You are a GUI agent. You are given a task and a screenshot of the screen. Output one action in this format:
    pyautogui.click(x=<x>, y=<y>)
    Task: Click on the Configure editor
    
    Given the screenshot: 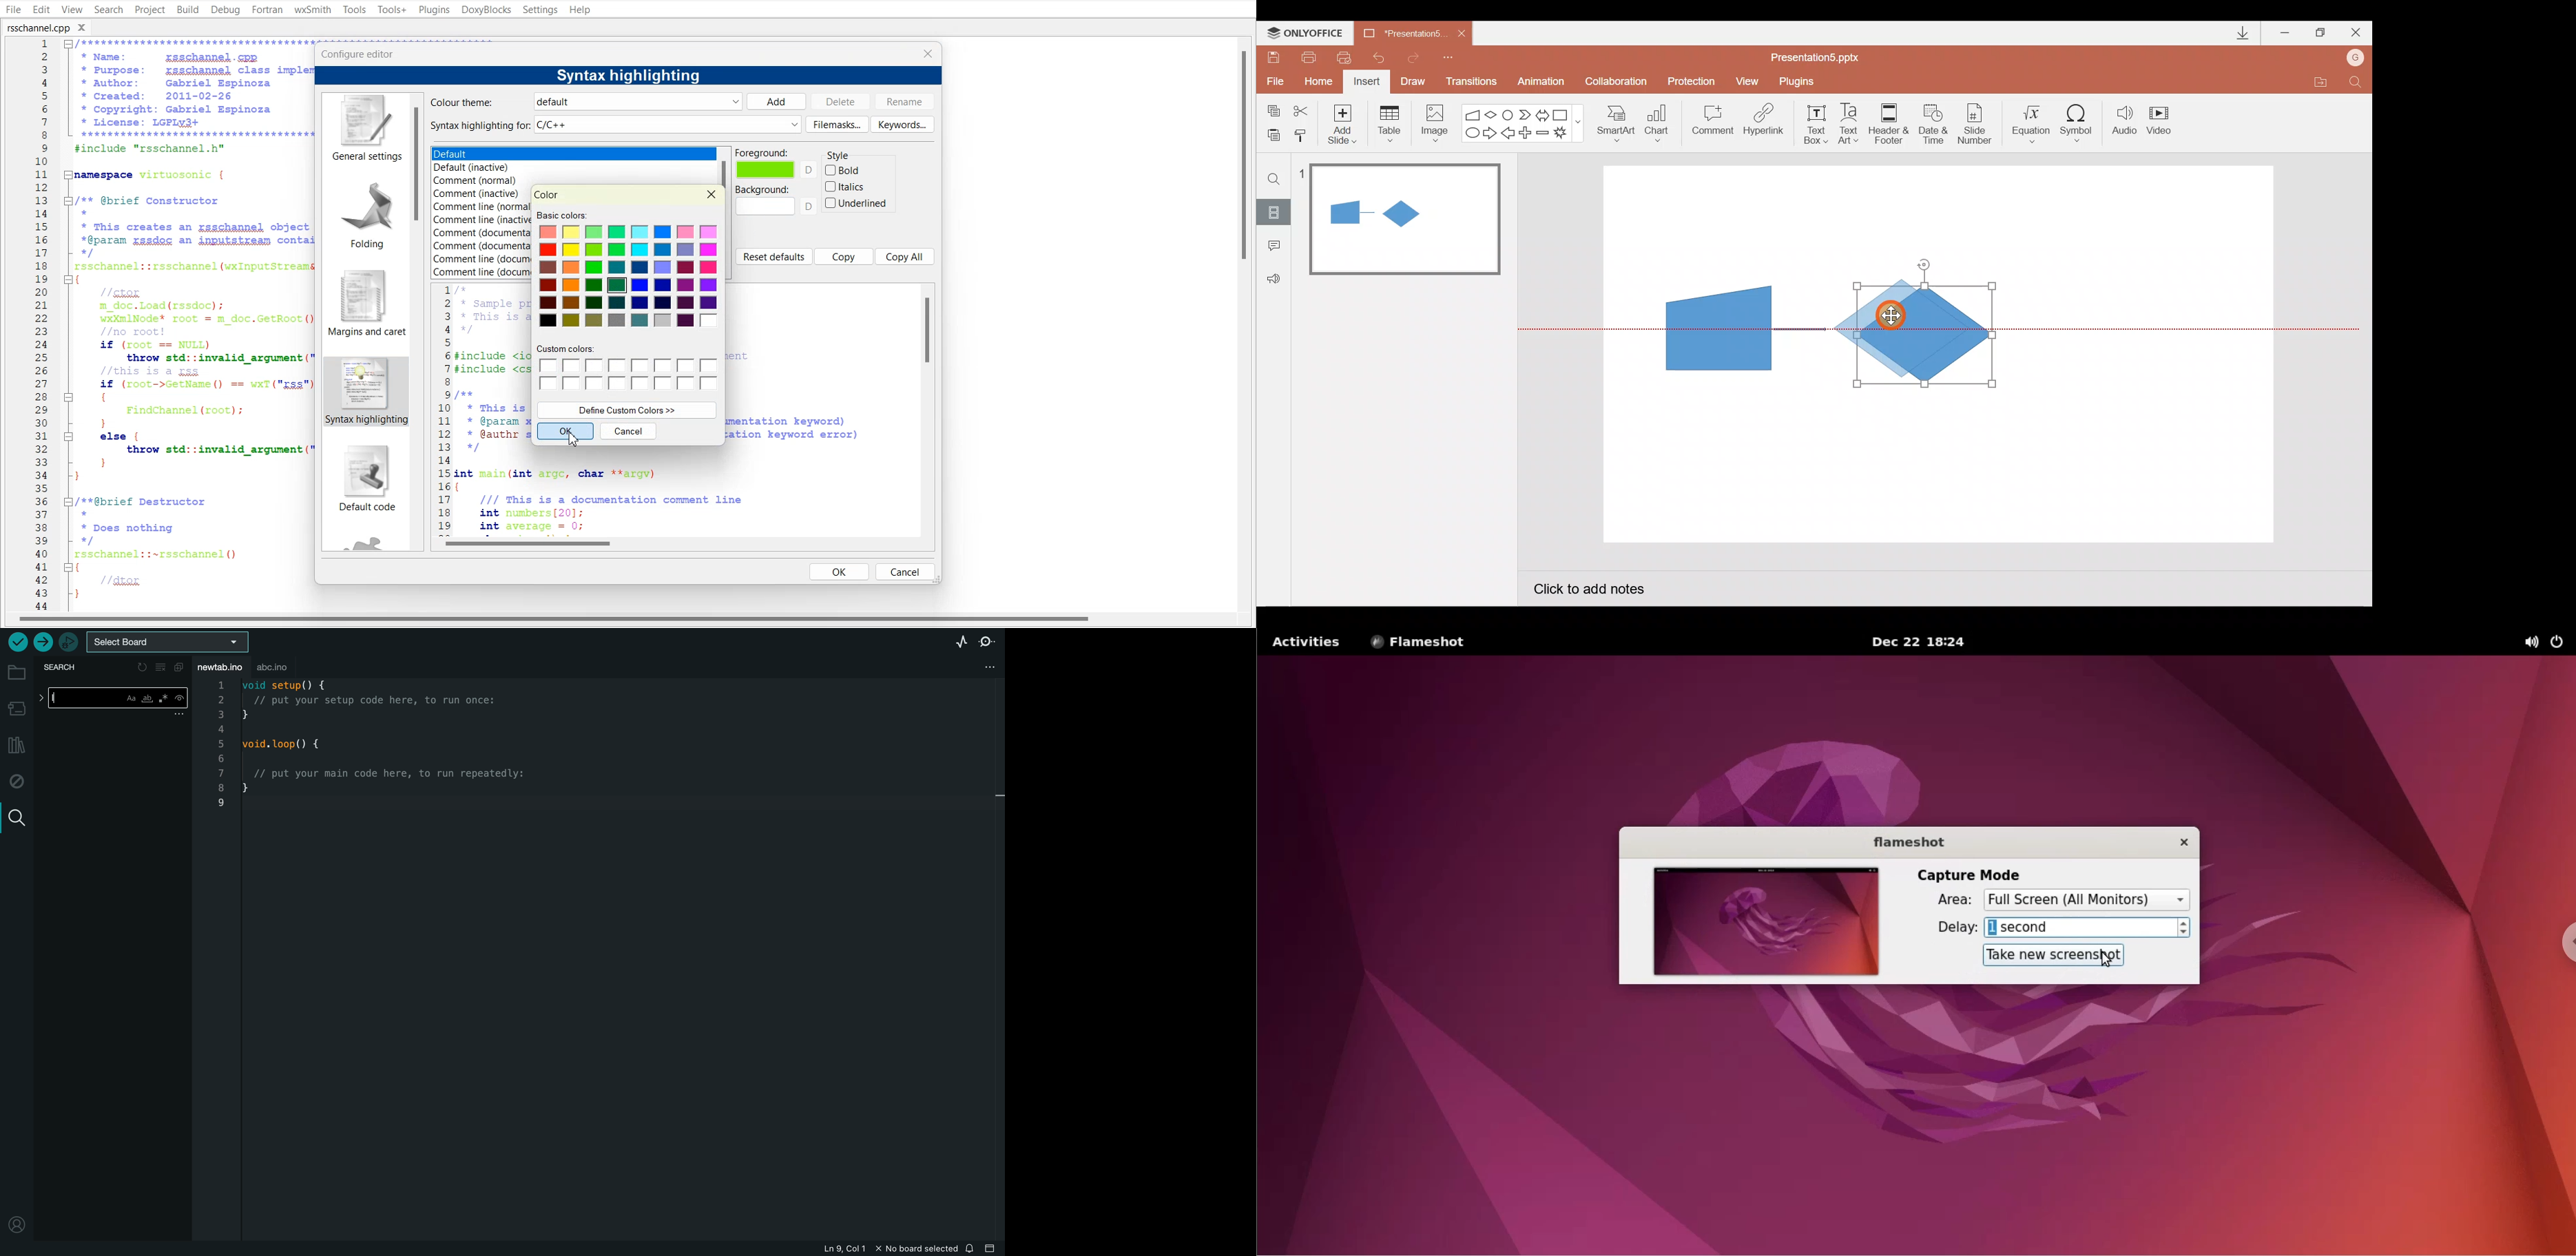 What is the action you would take?
    pyautogui.click(x=363, y=53)
    